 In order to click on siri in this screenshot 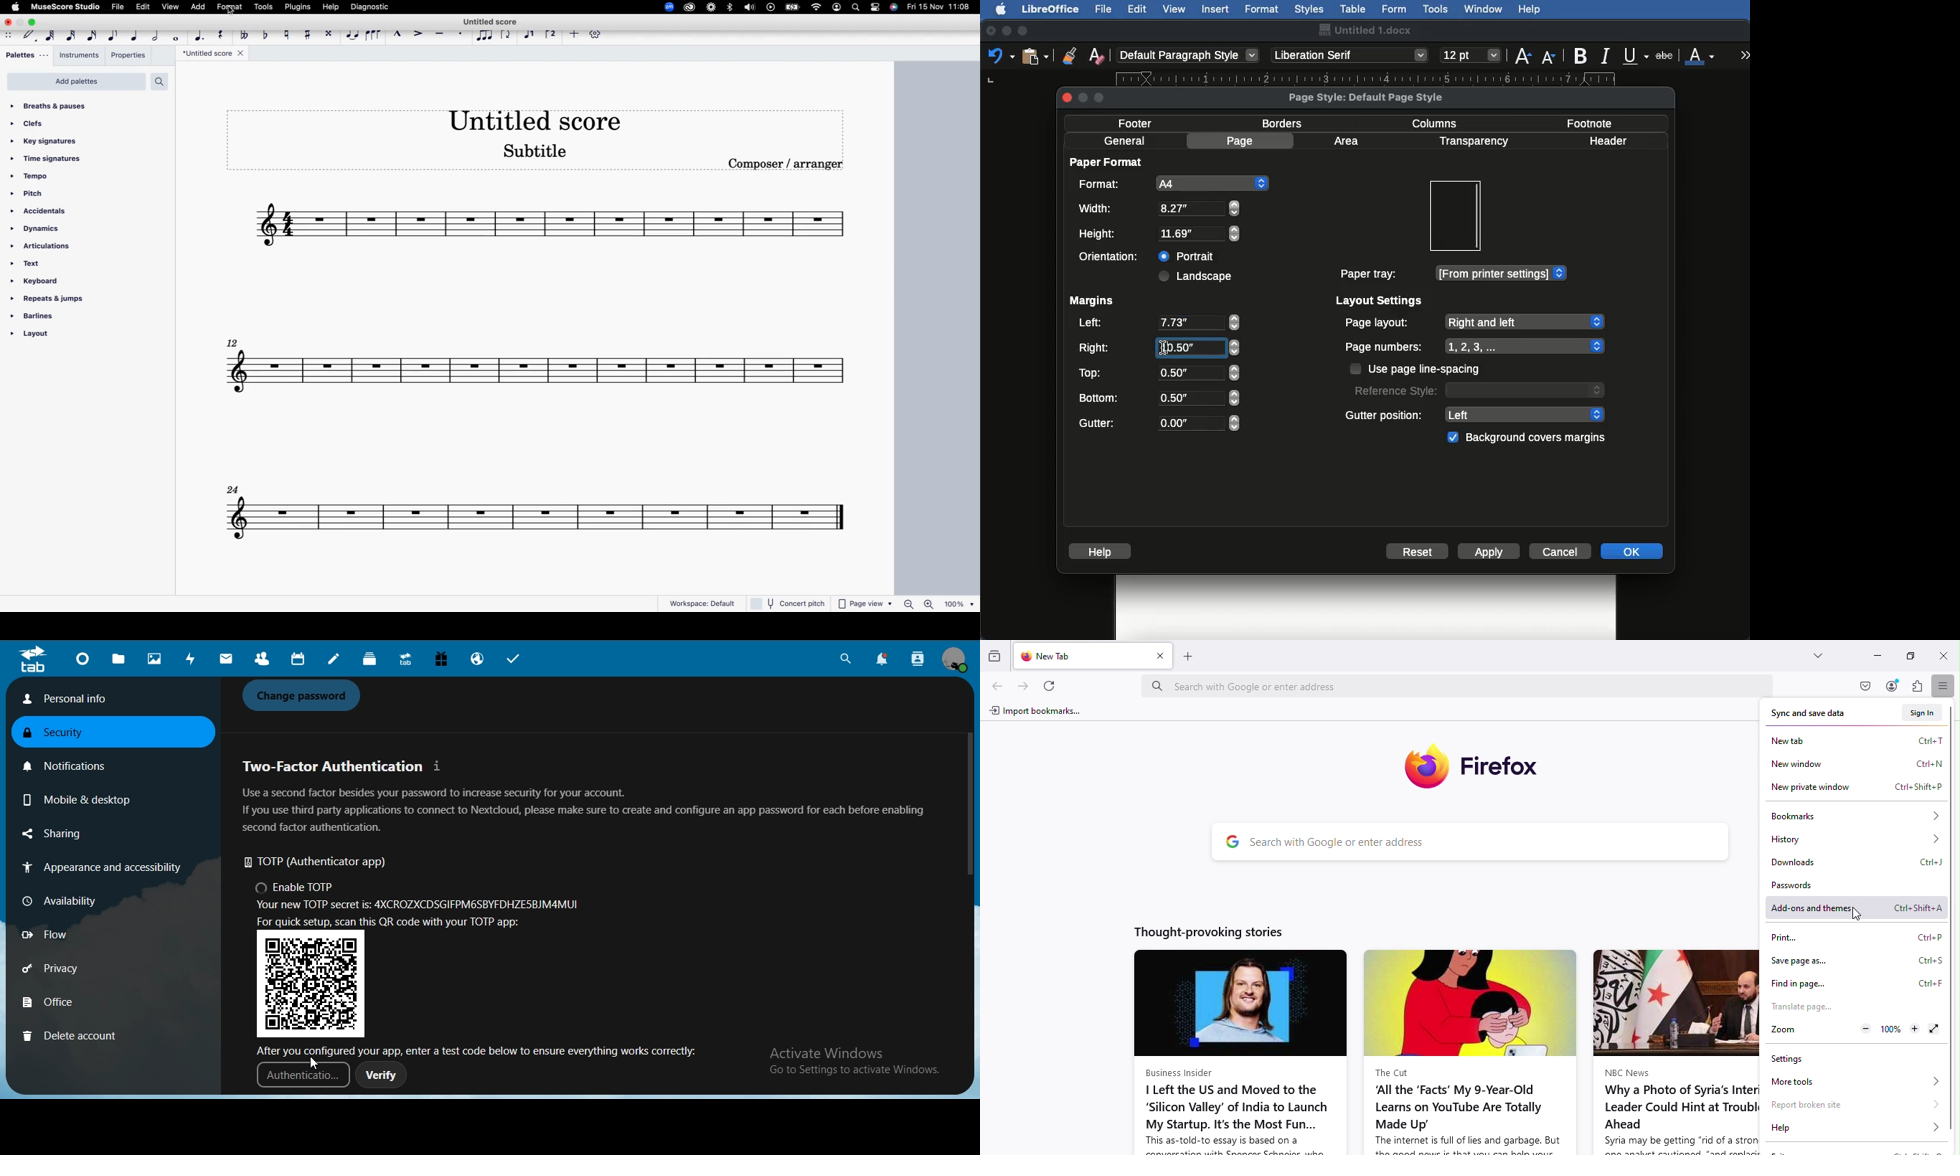, I will do `click(894, 8)`.